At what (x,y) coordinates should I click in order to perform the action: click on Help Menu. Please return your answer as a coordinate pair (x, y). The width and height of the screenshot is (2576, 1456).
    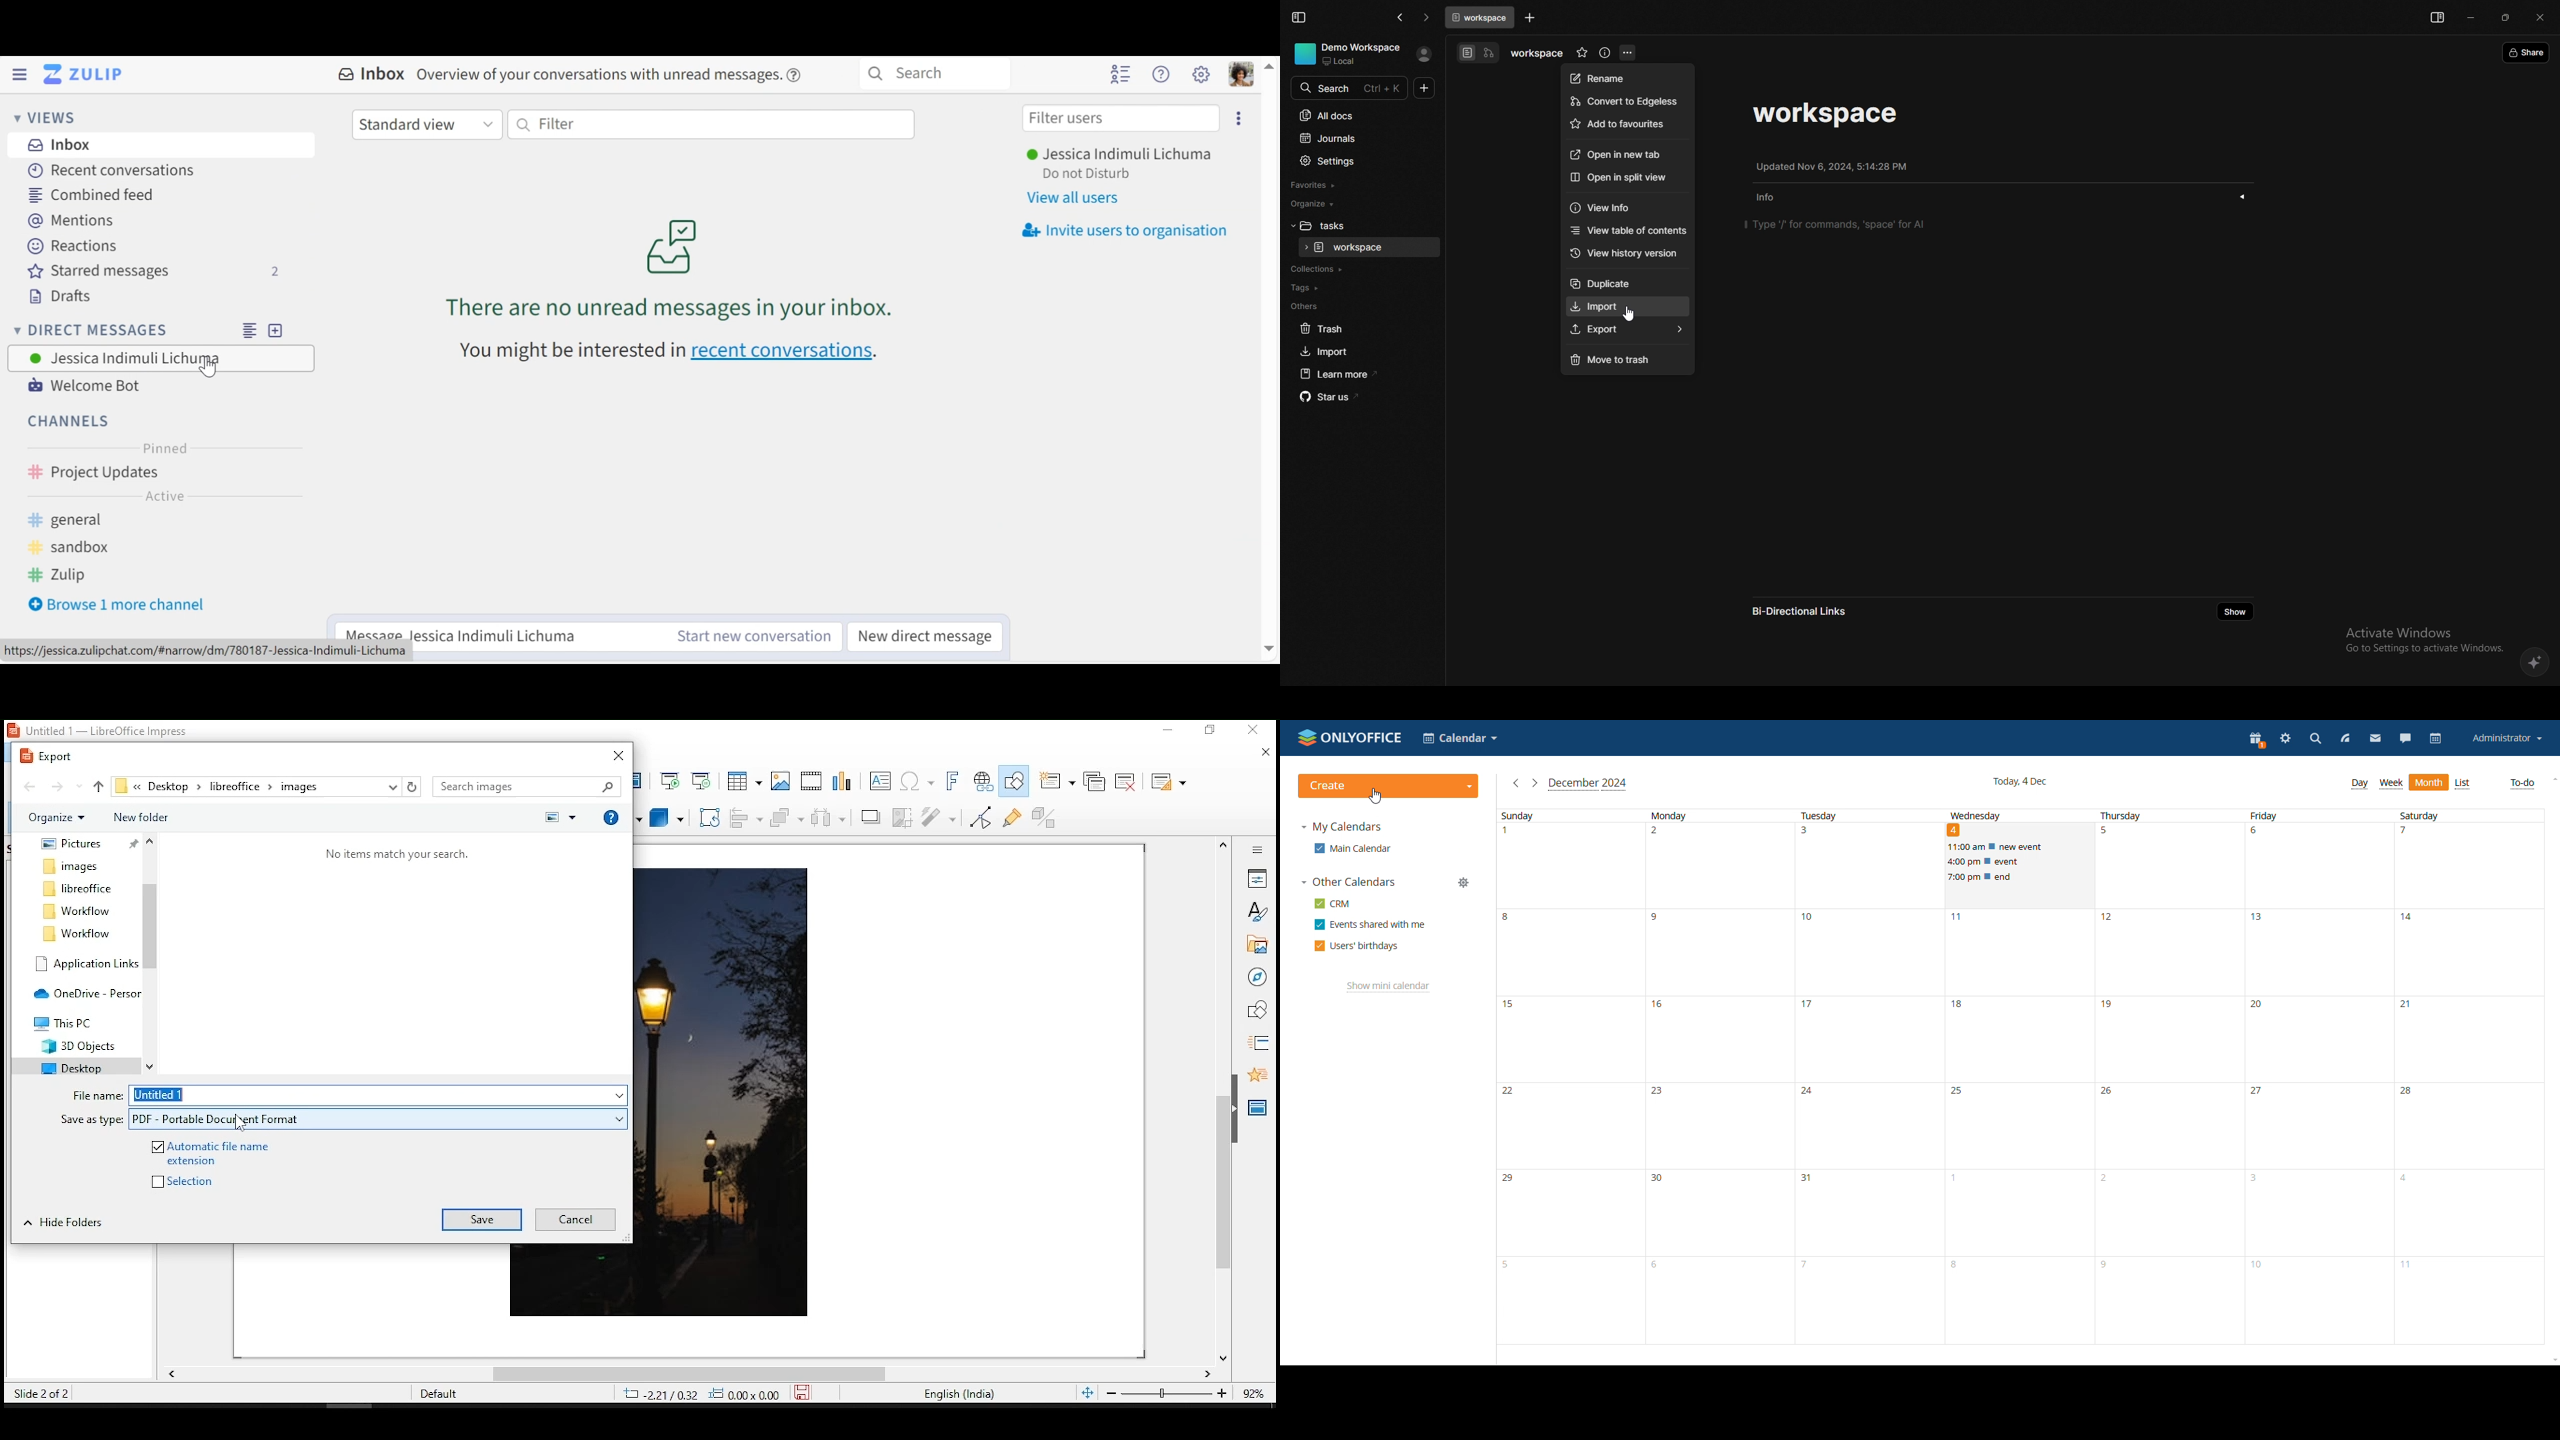
    Looking at the image, I should click on (1161, 73).